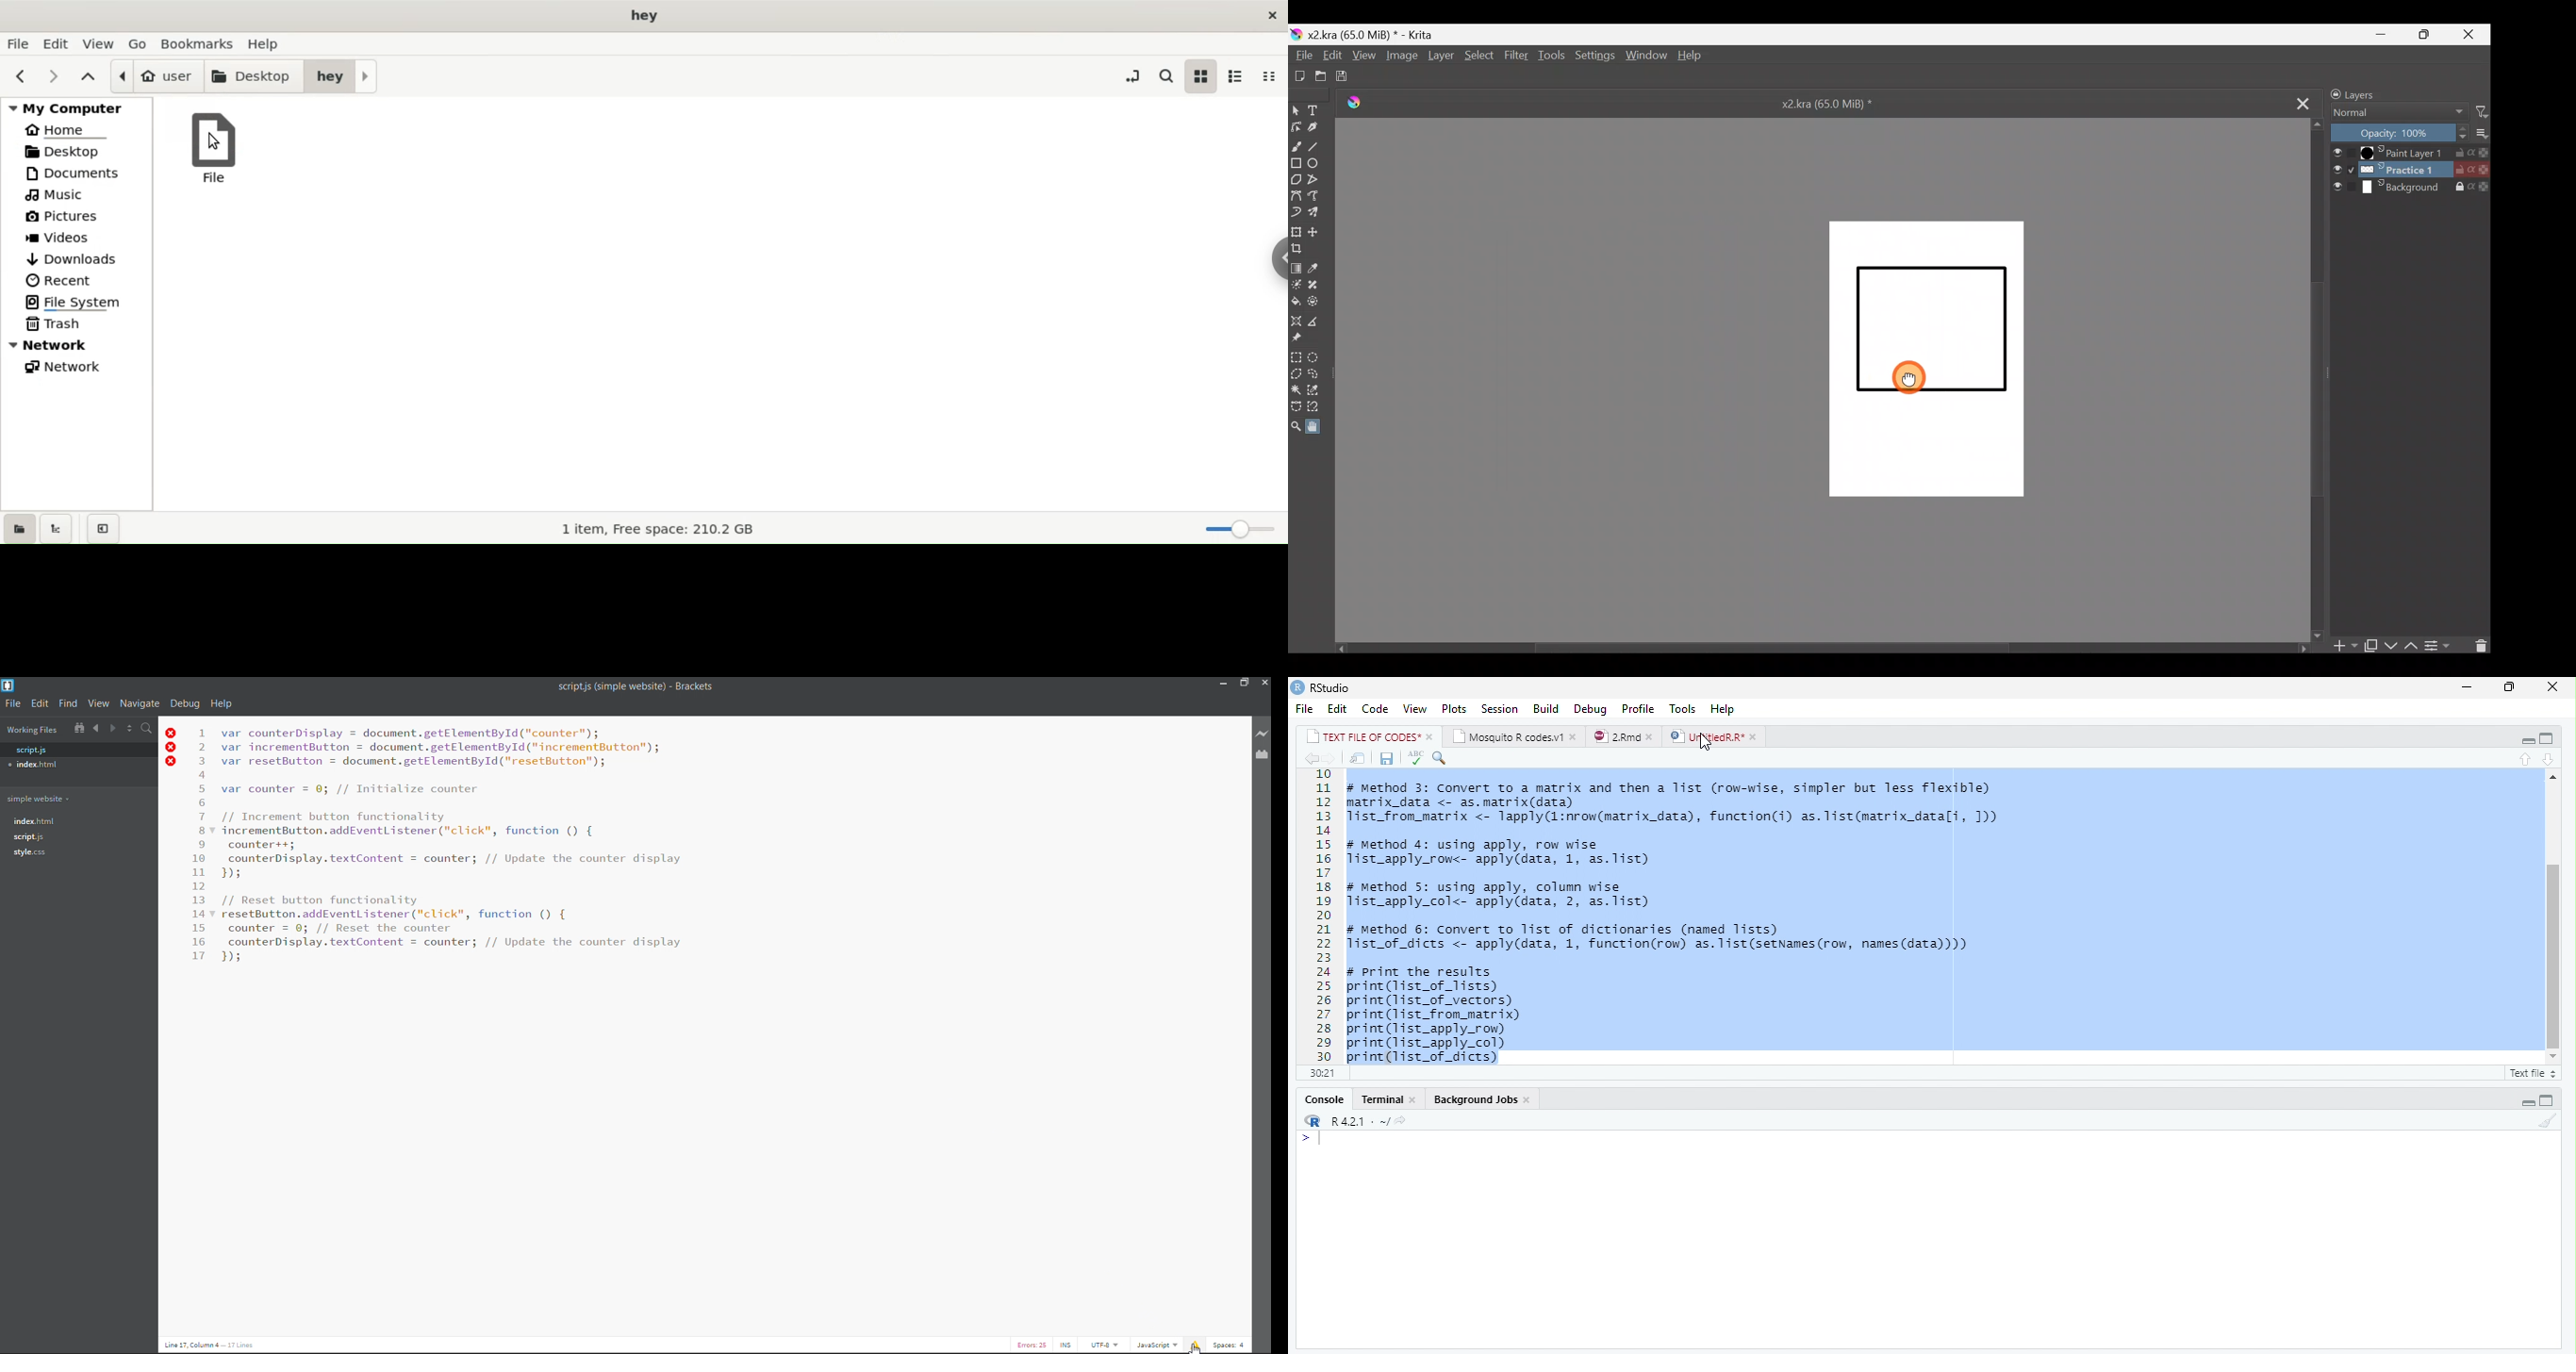 The height and width of the screenshot is (1372, 2576). Describe the element at coordinates (1310, 760) in the screenshot. I see `Go to previous location` at that location.